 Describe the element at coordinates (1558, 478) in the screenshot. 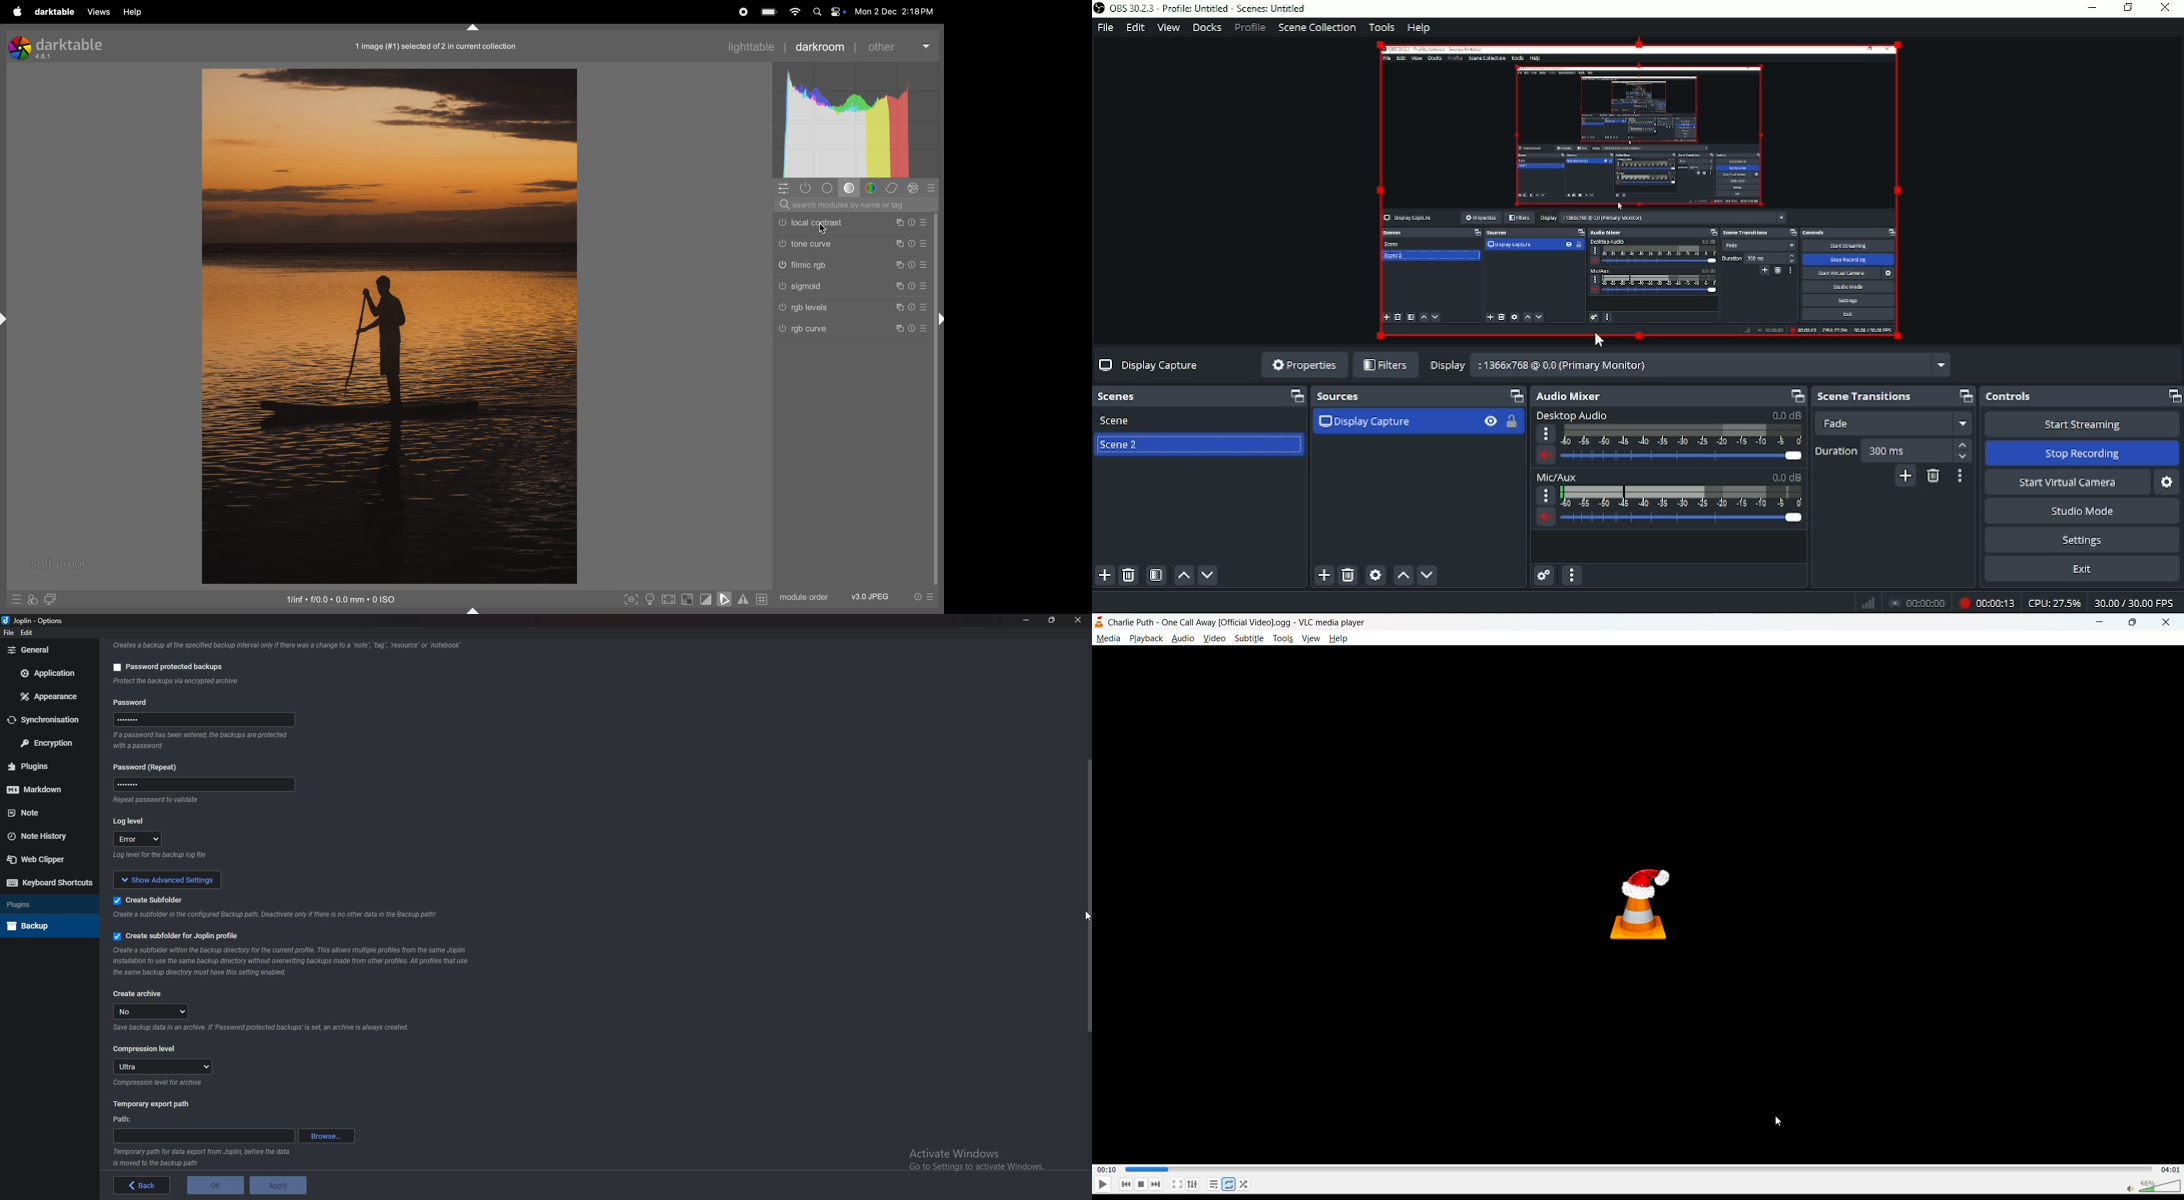

I see `Mic/Aux` at that location.